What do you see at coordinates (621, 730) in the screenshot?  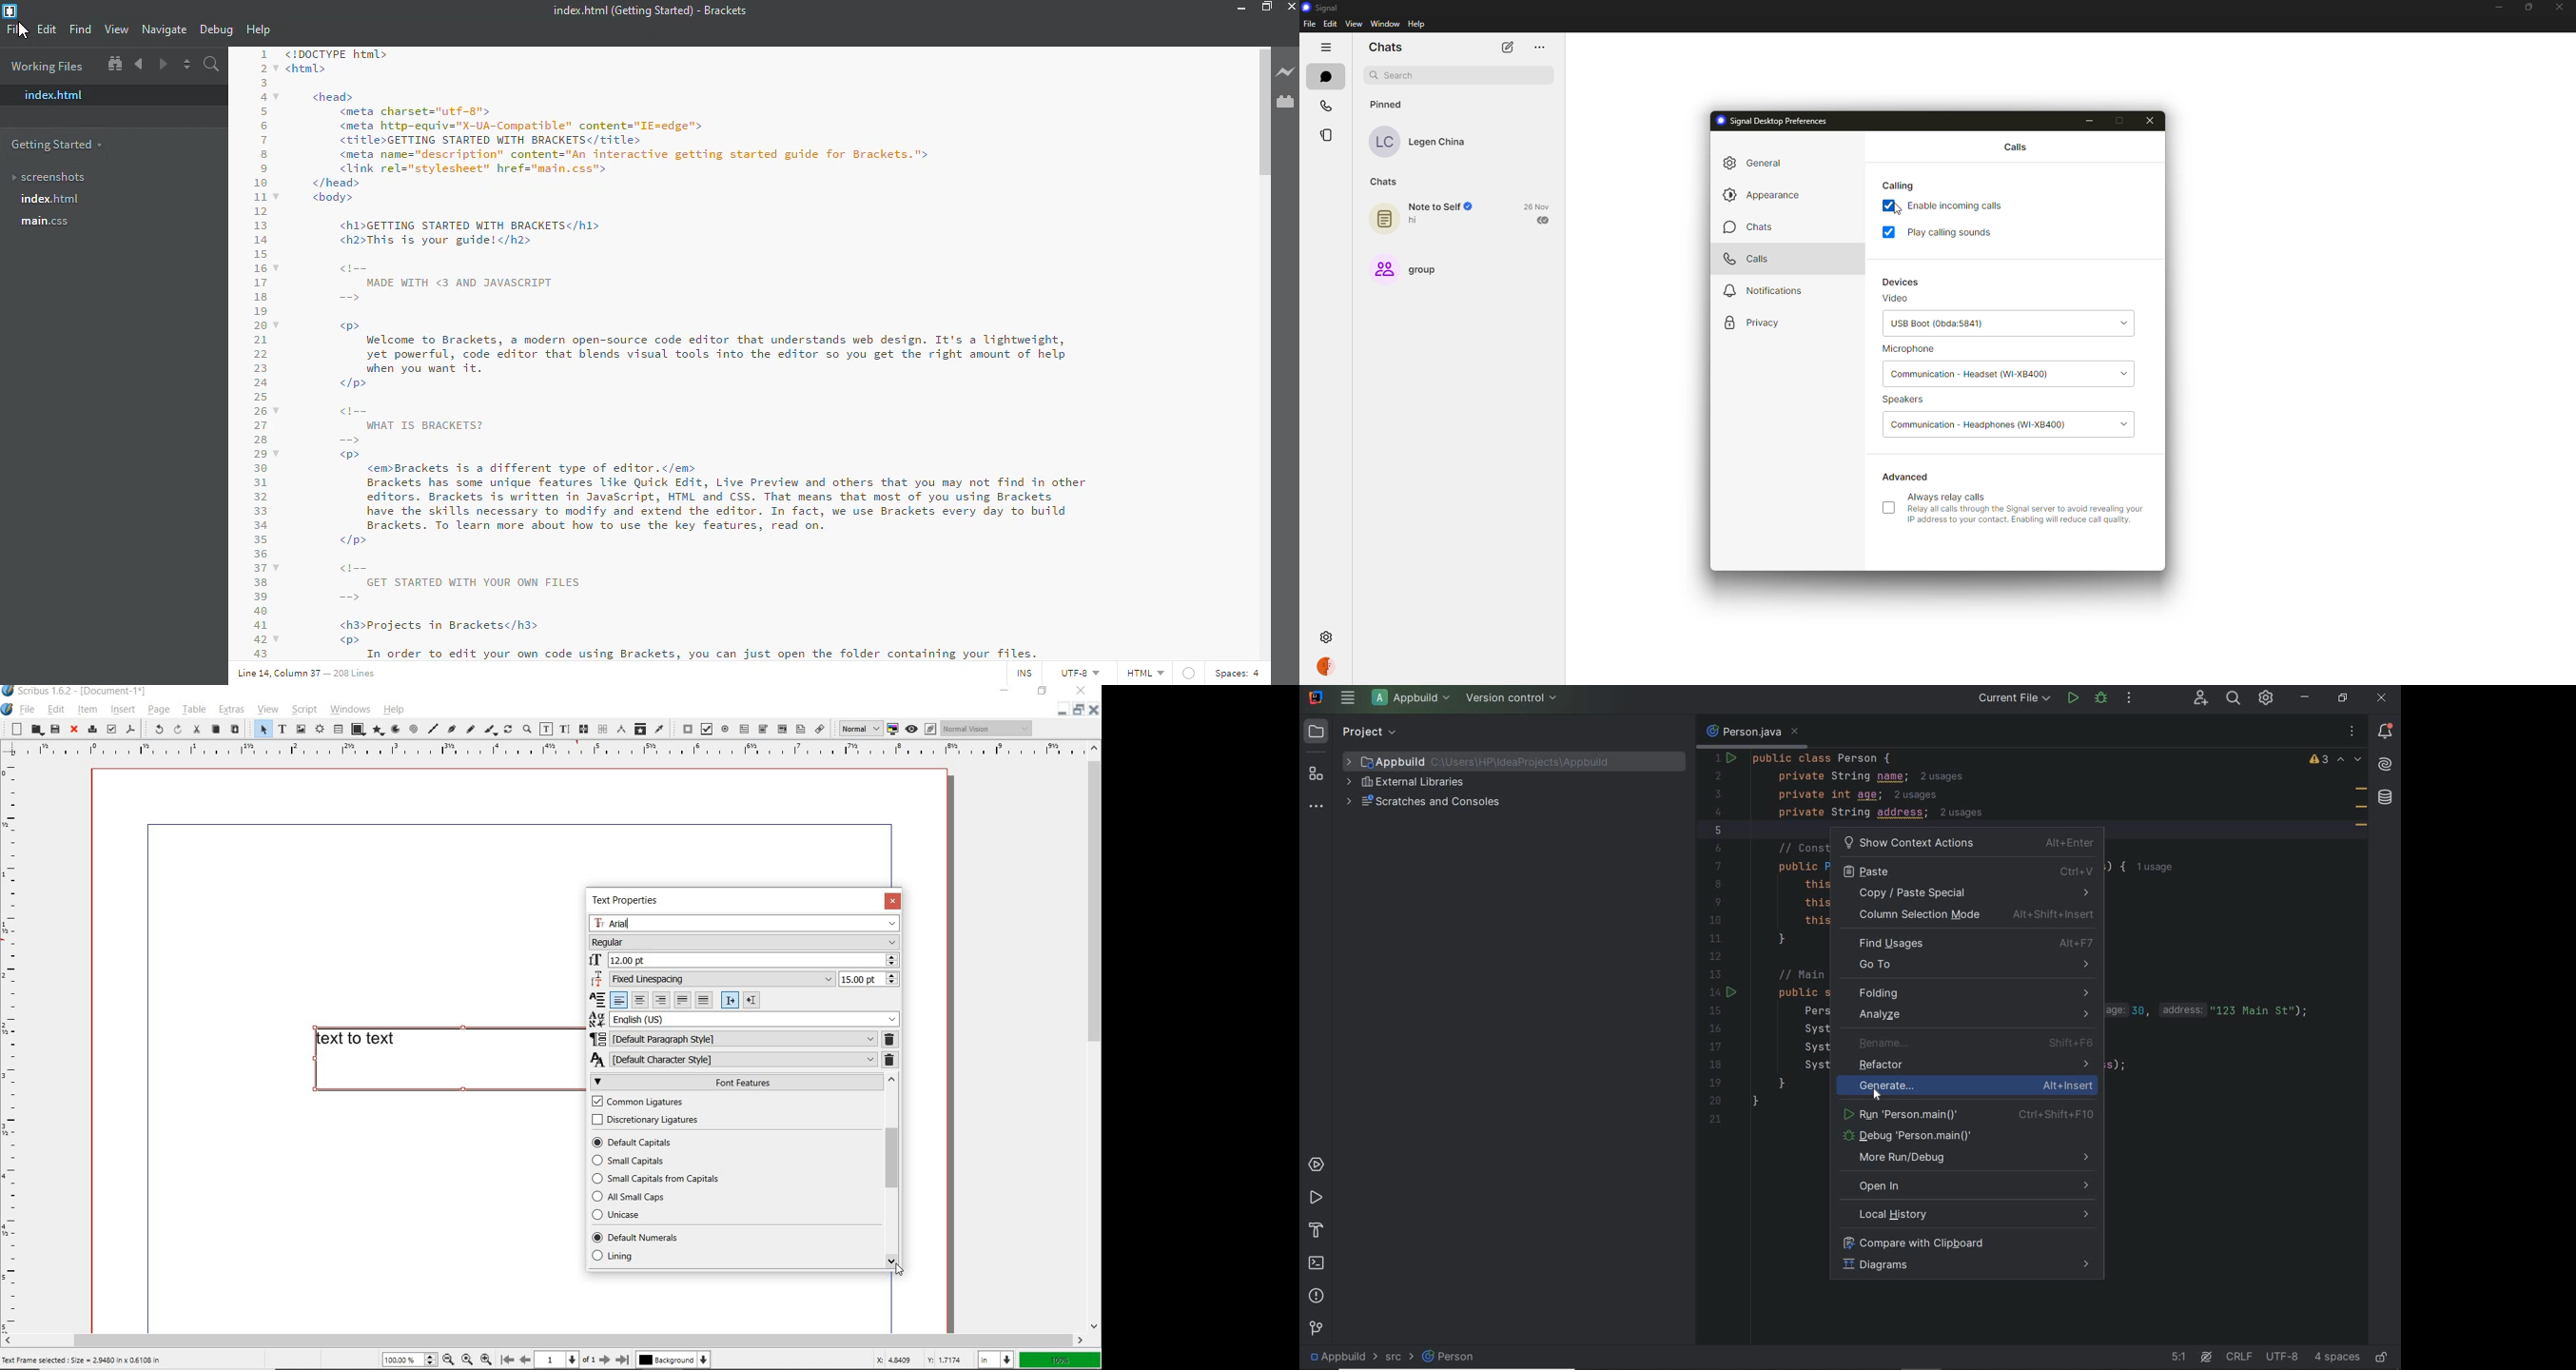 I see `measurements` at bounding box center [621, 730].